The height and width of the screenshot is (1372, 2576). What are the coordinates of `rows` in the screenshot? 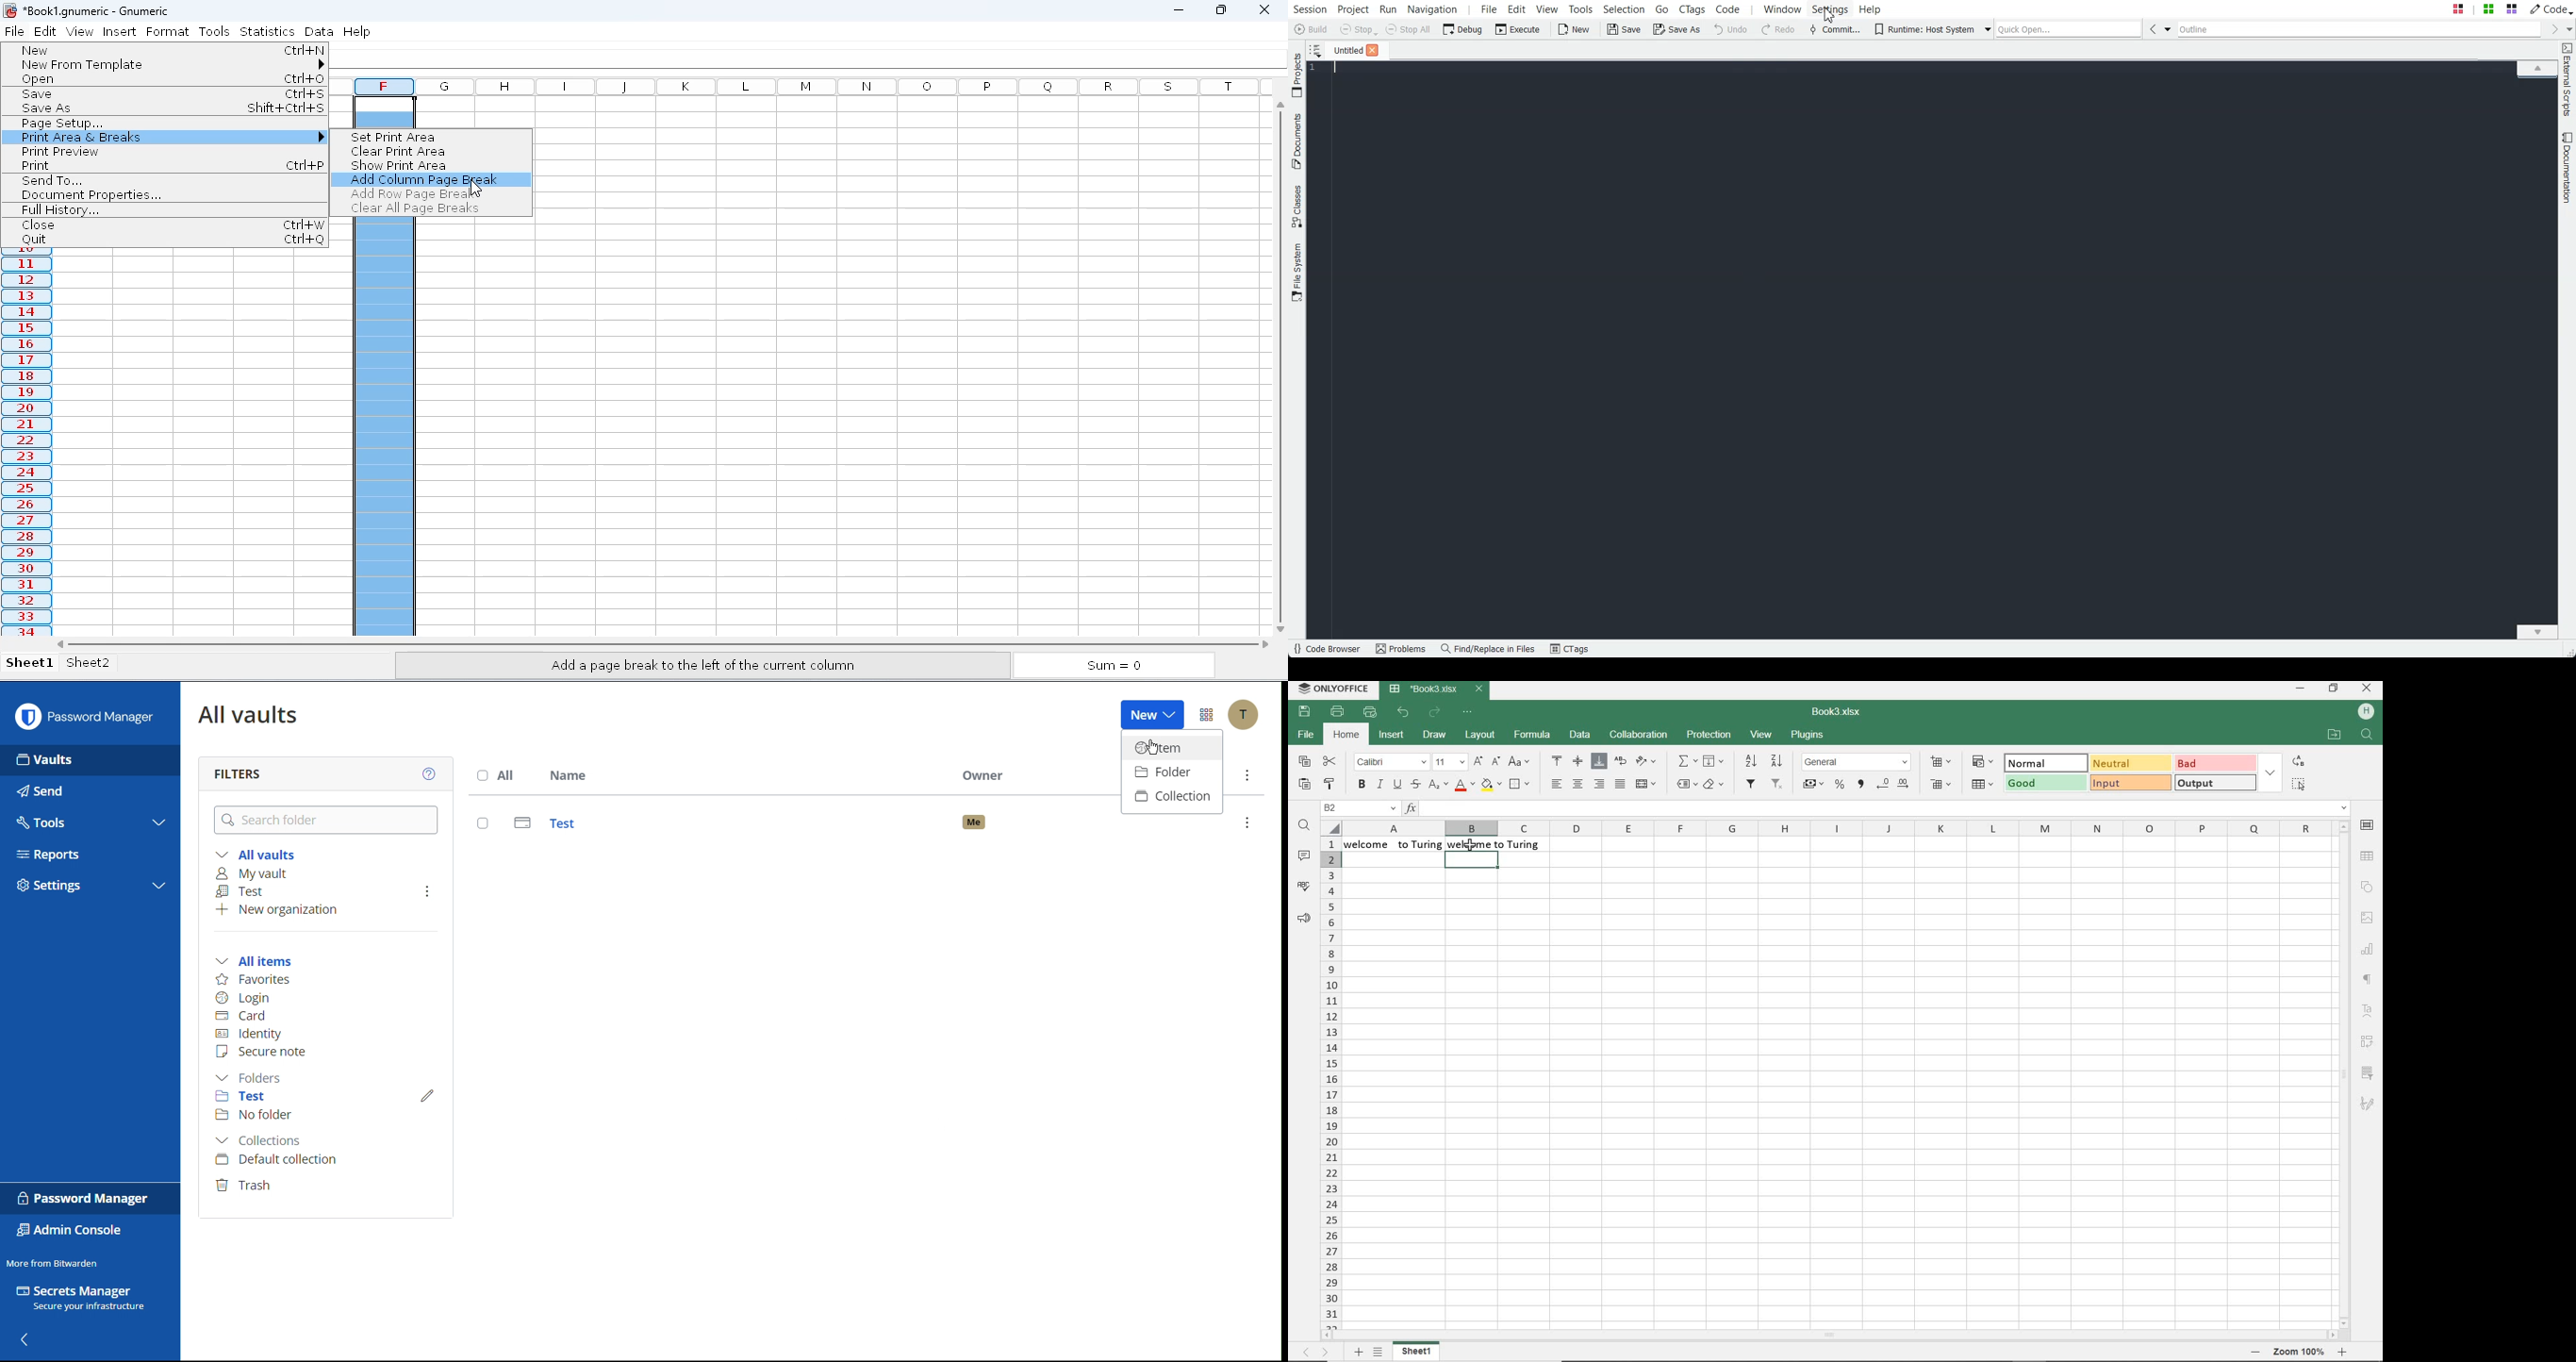 It's located at (1332, 1082).